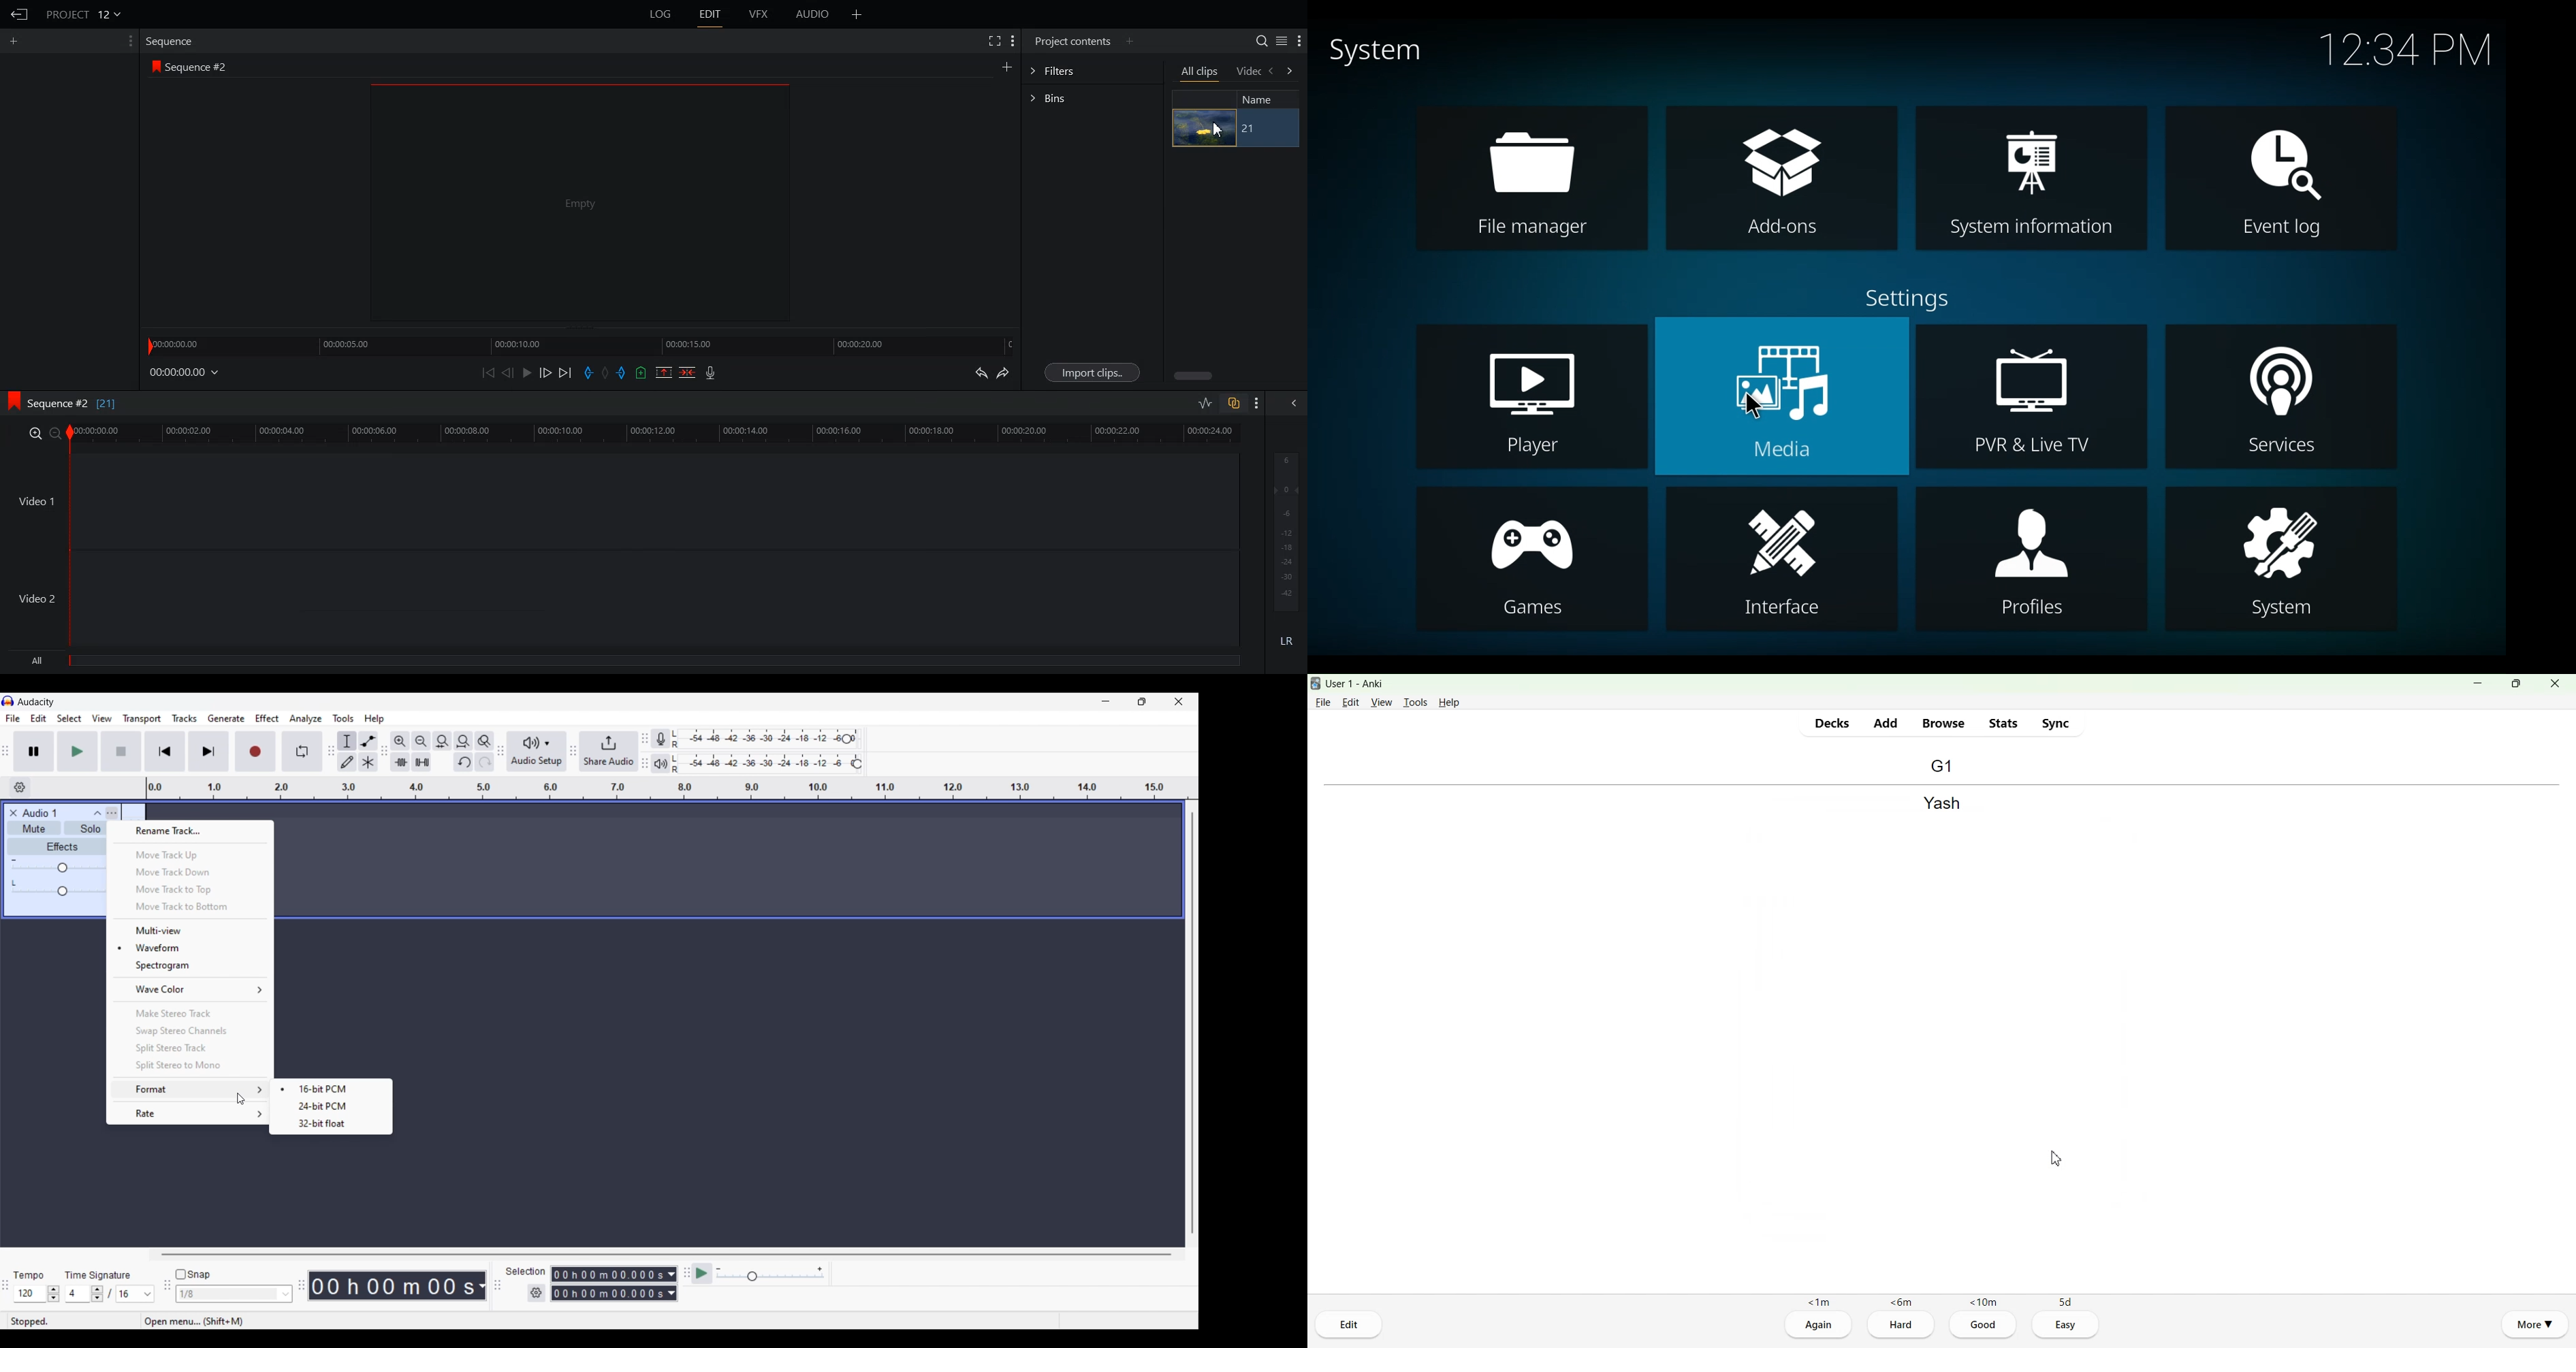 The height and width of the screenshot is (1372, 2576). I want to click on Show Setting Menu, so click(1257, 404).